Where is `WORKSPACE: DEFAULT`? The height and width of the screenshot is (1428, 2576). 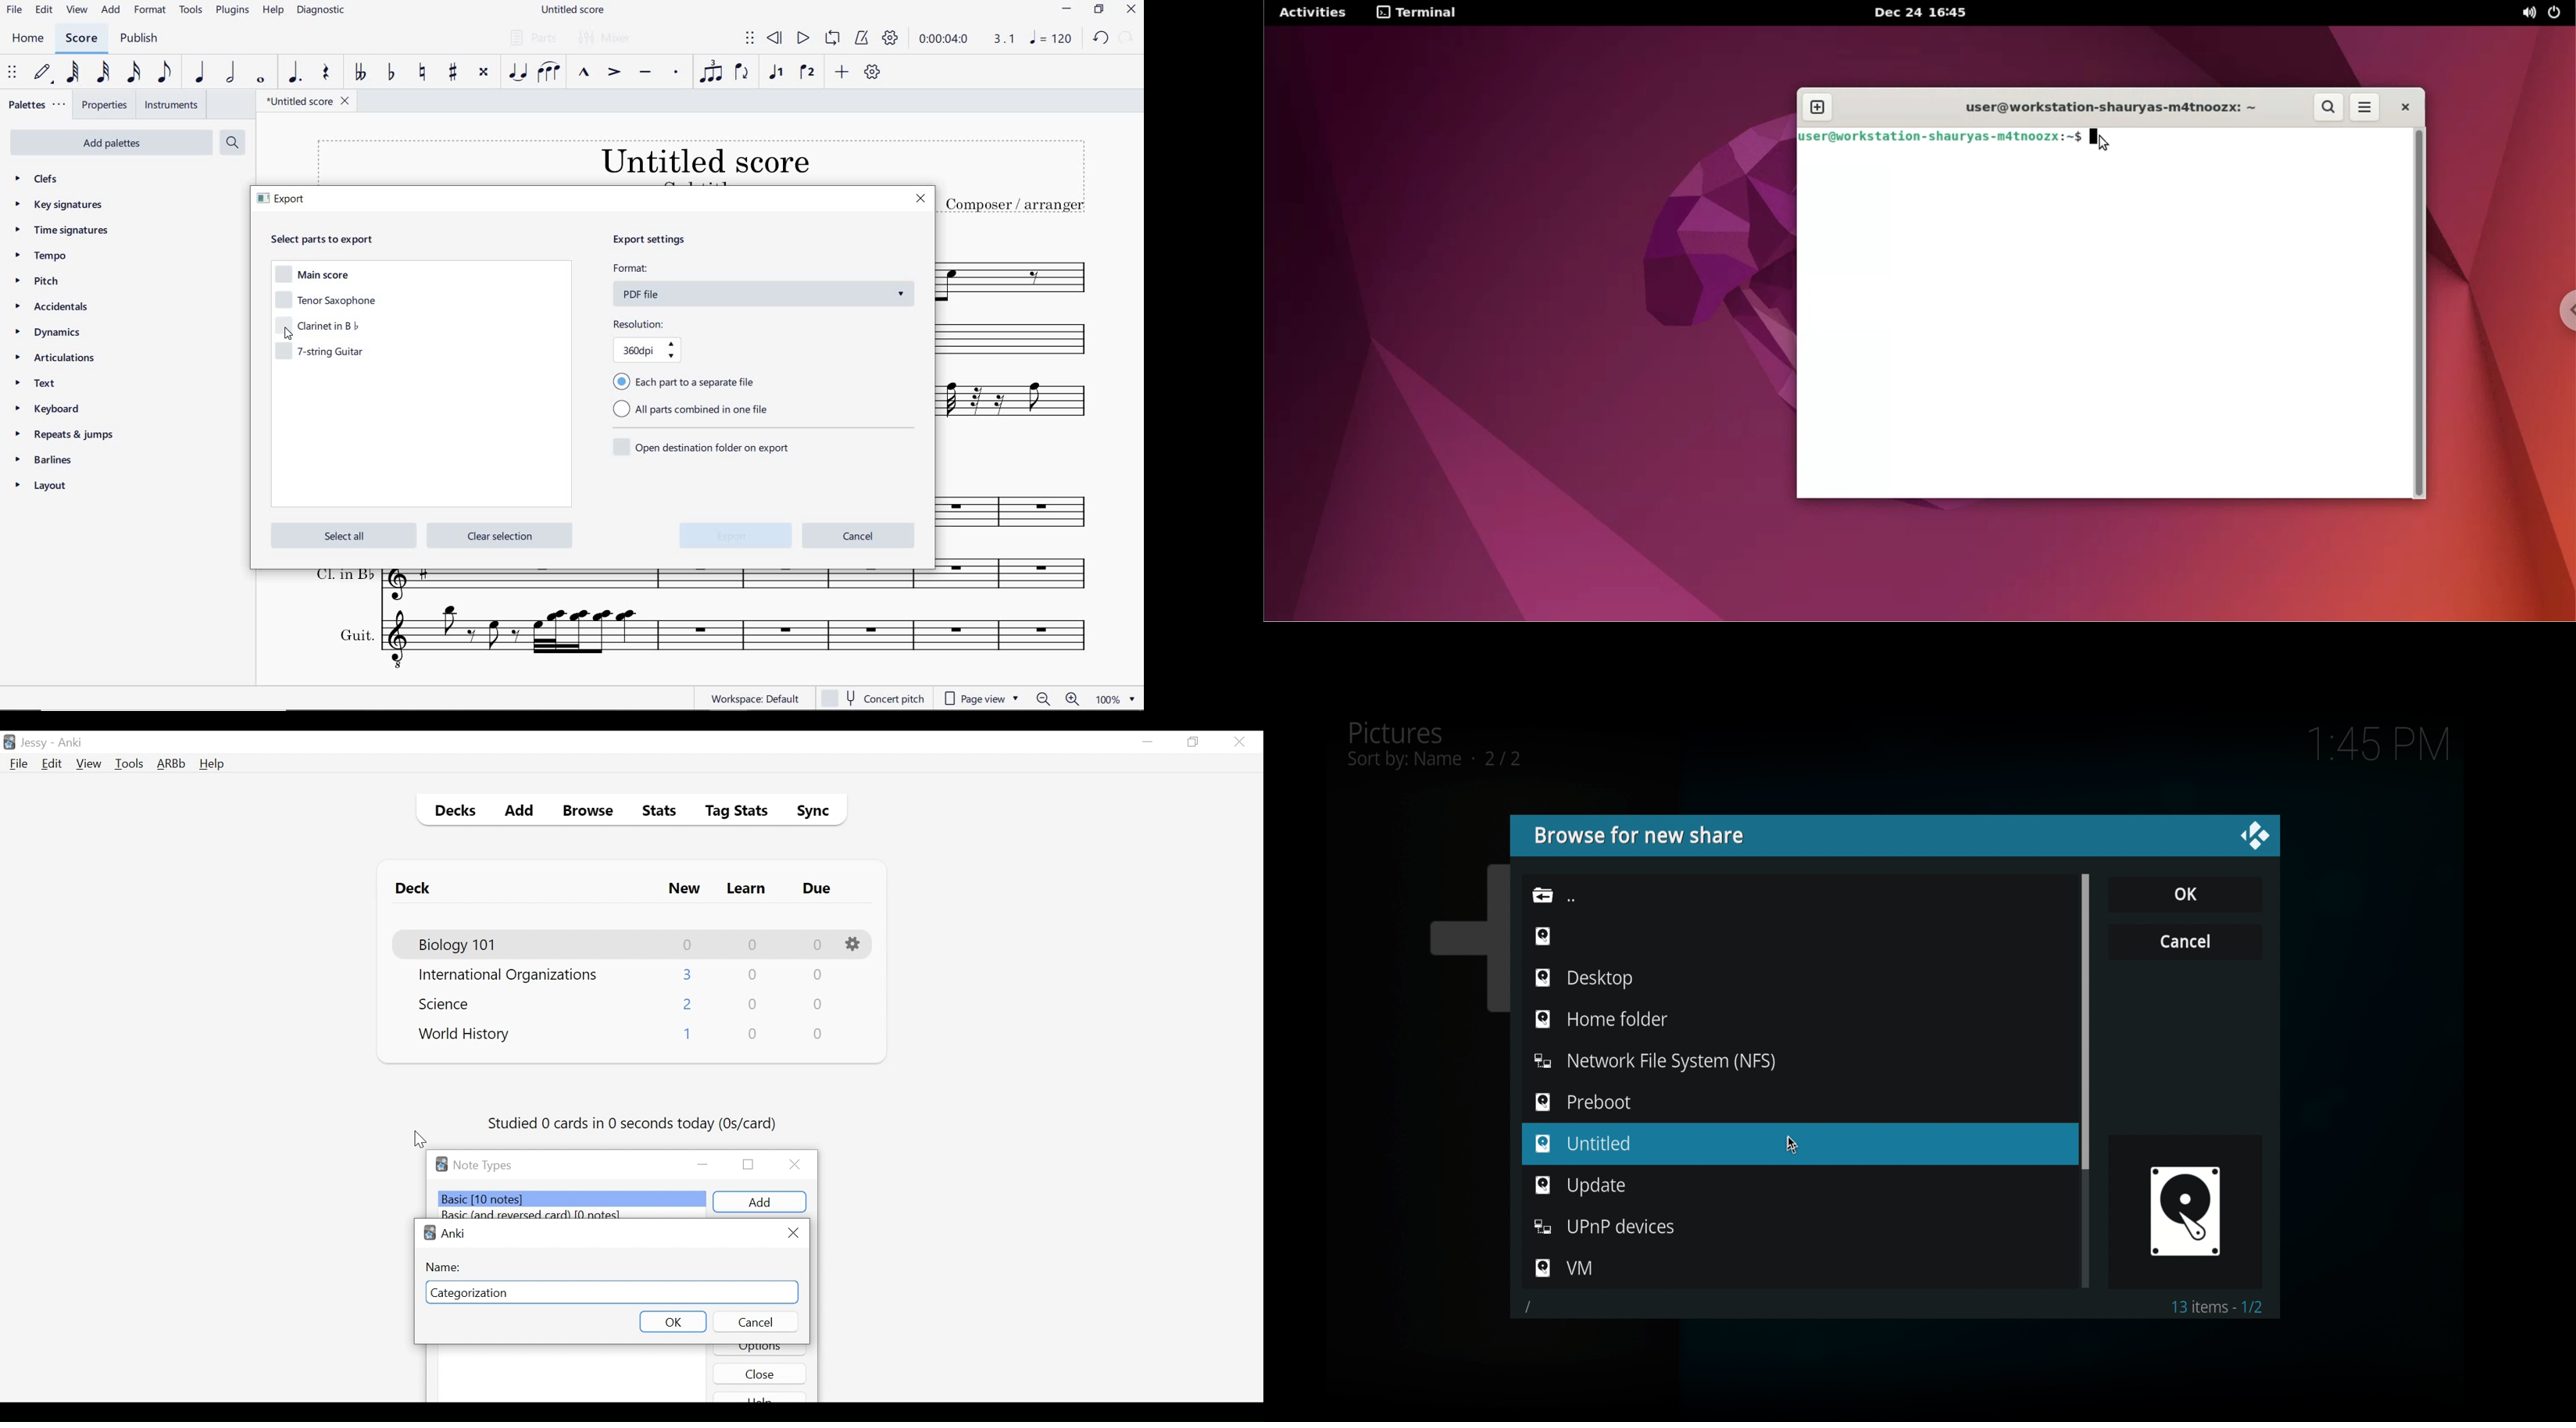
WORKSPACE: DEFAULT is located at coordinates (740, 698).